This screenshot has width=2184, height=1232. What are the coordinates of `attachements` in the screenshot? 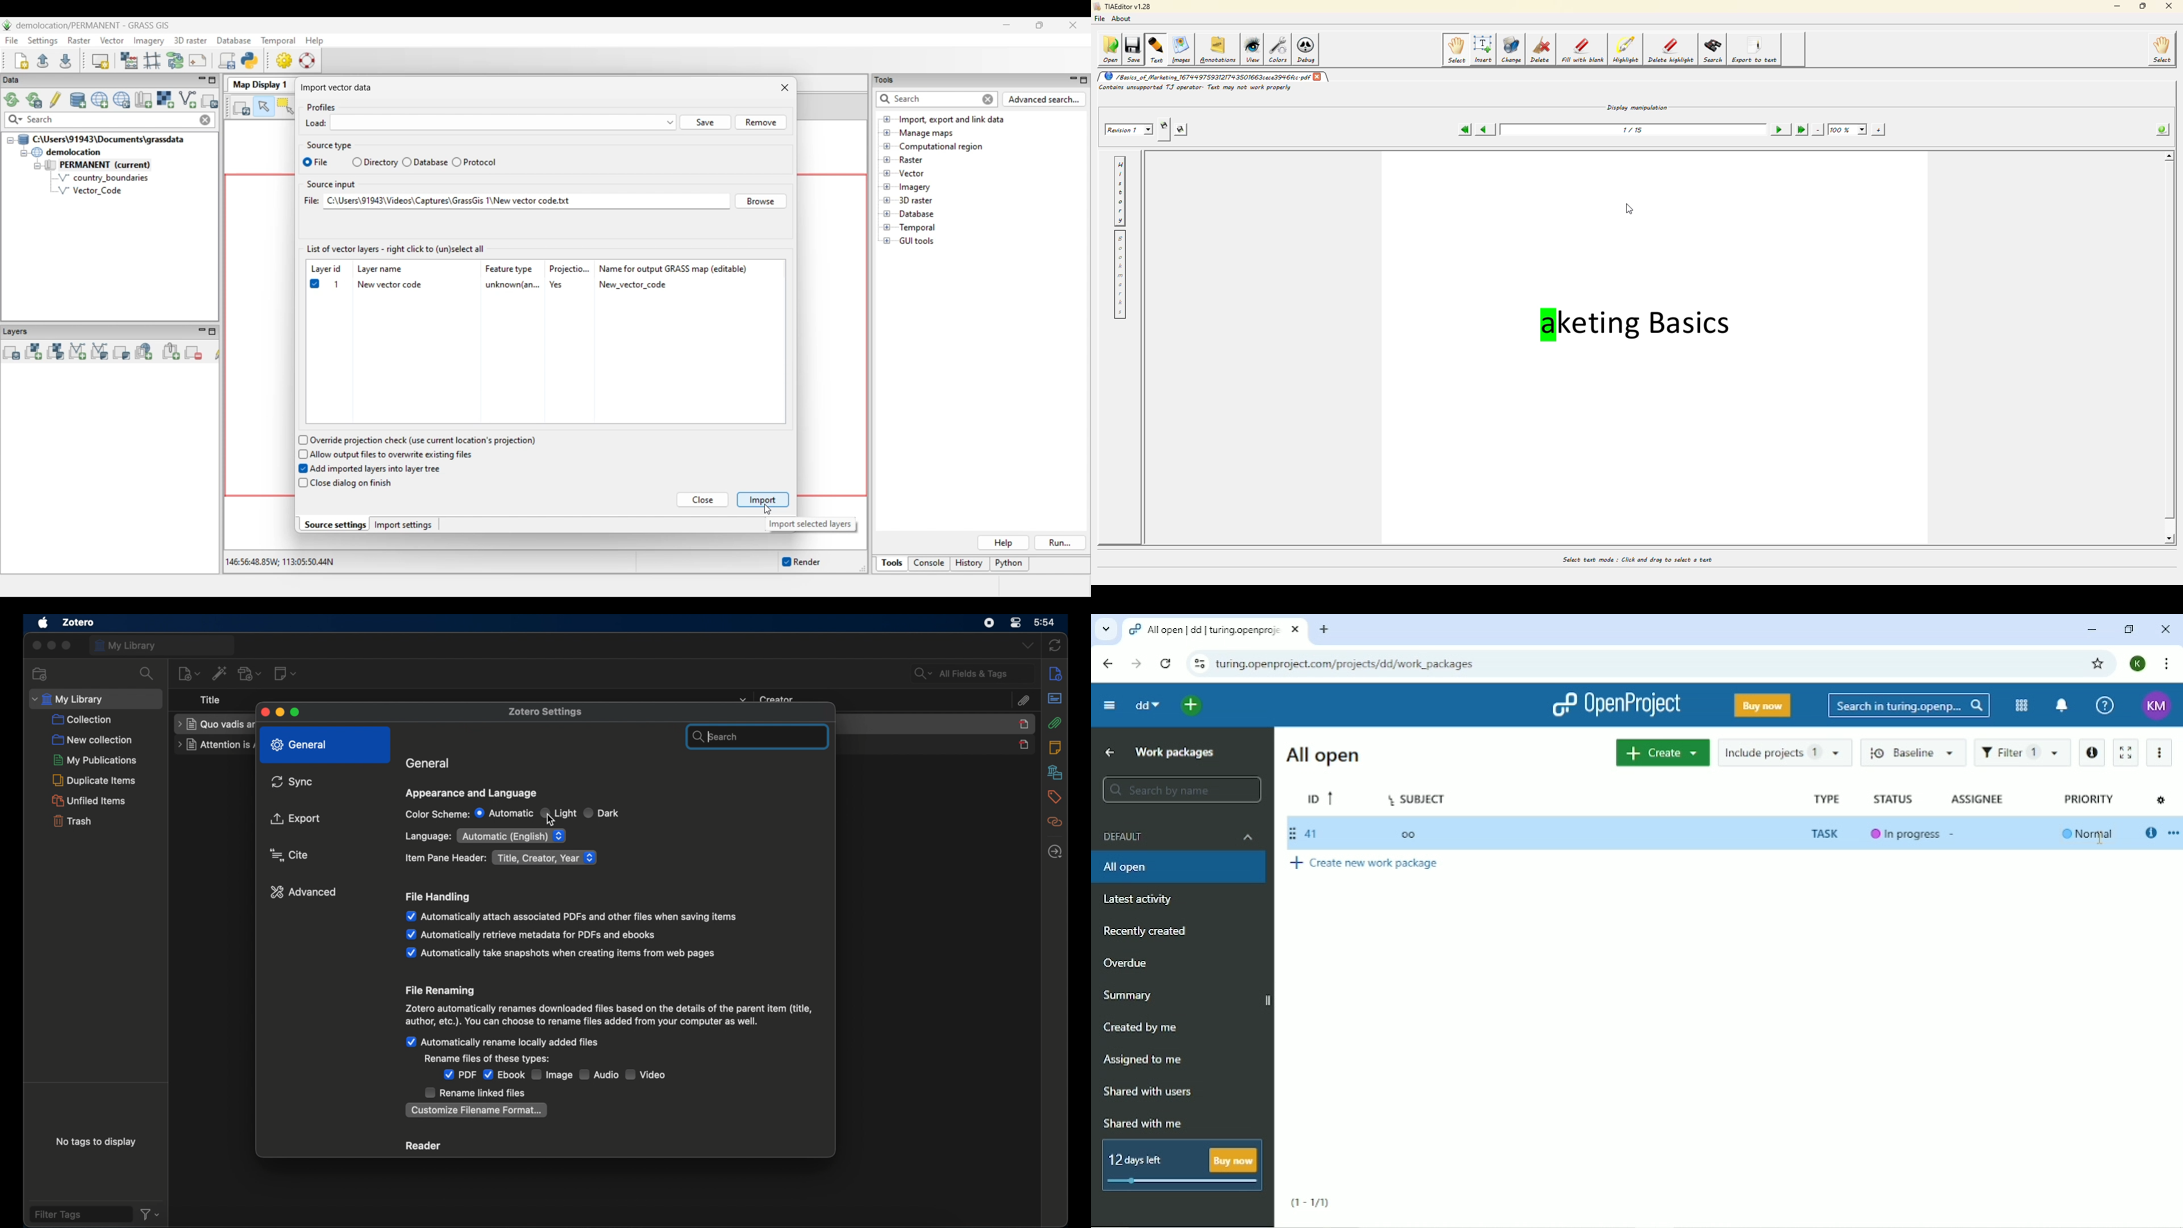 It's located at (1055, 723).